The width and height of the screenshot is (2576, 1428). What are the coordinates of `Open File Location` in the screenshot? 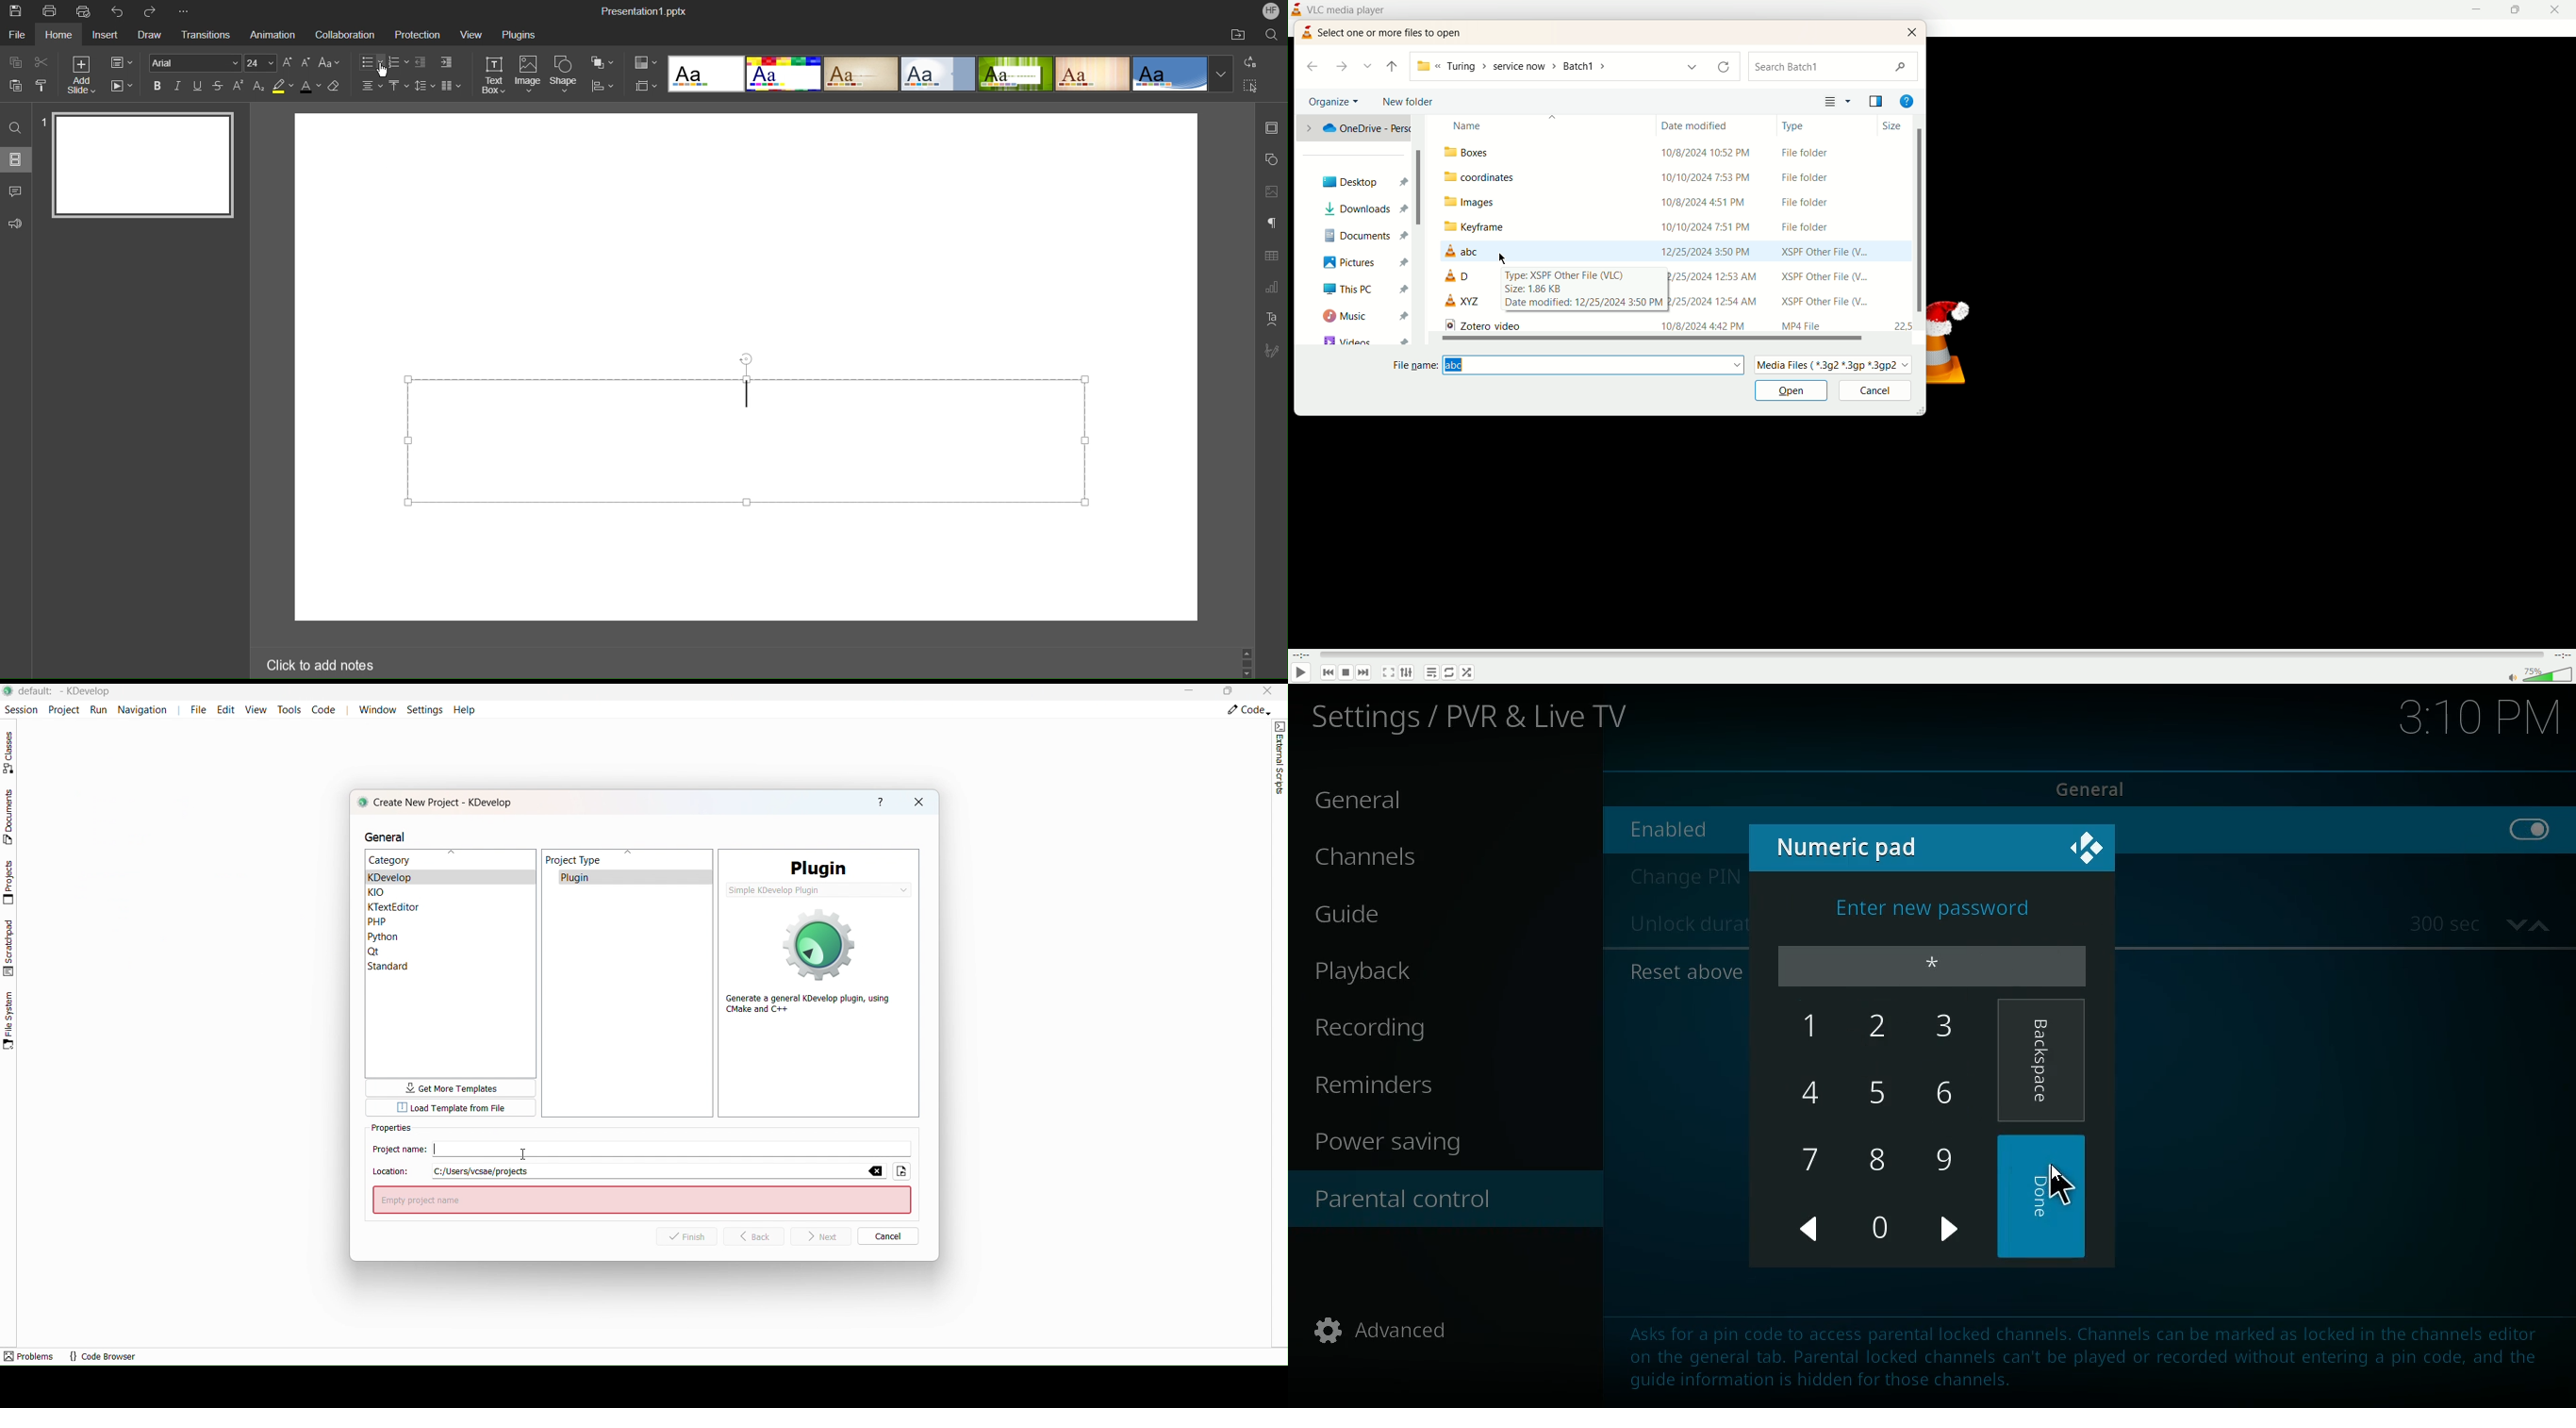 It's located at (1237, 34).